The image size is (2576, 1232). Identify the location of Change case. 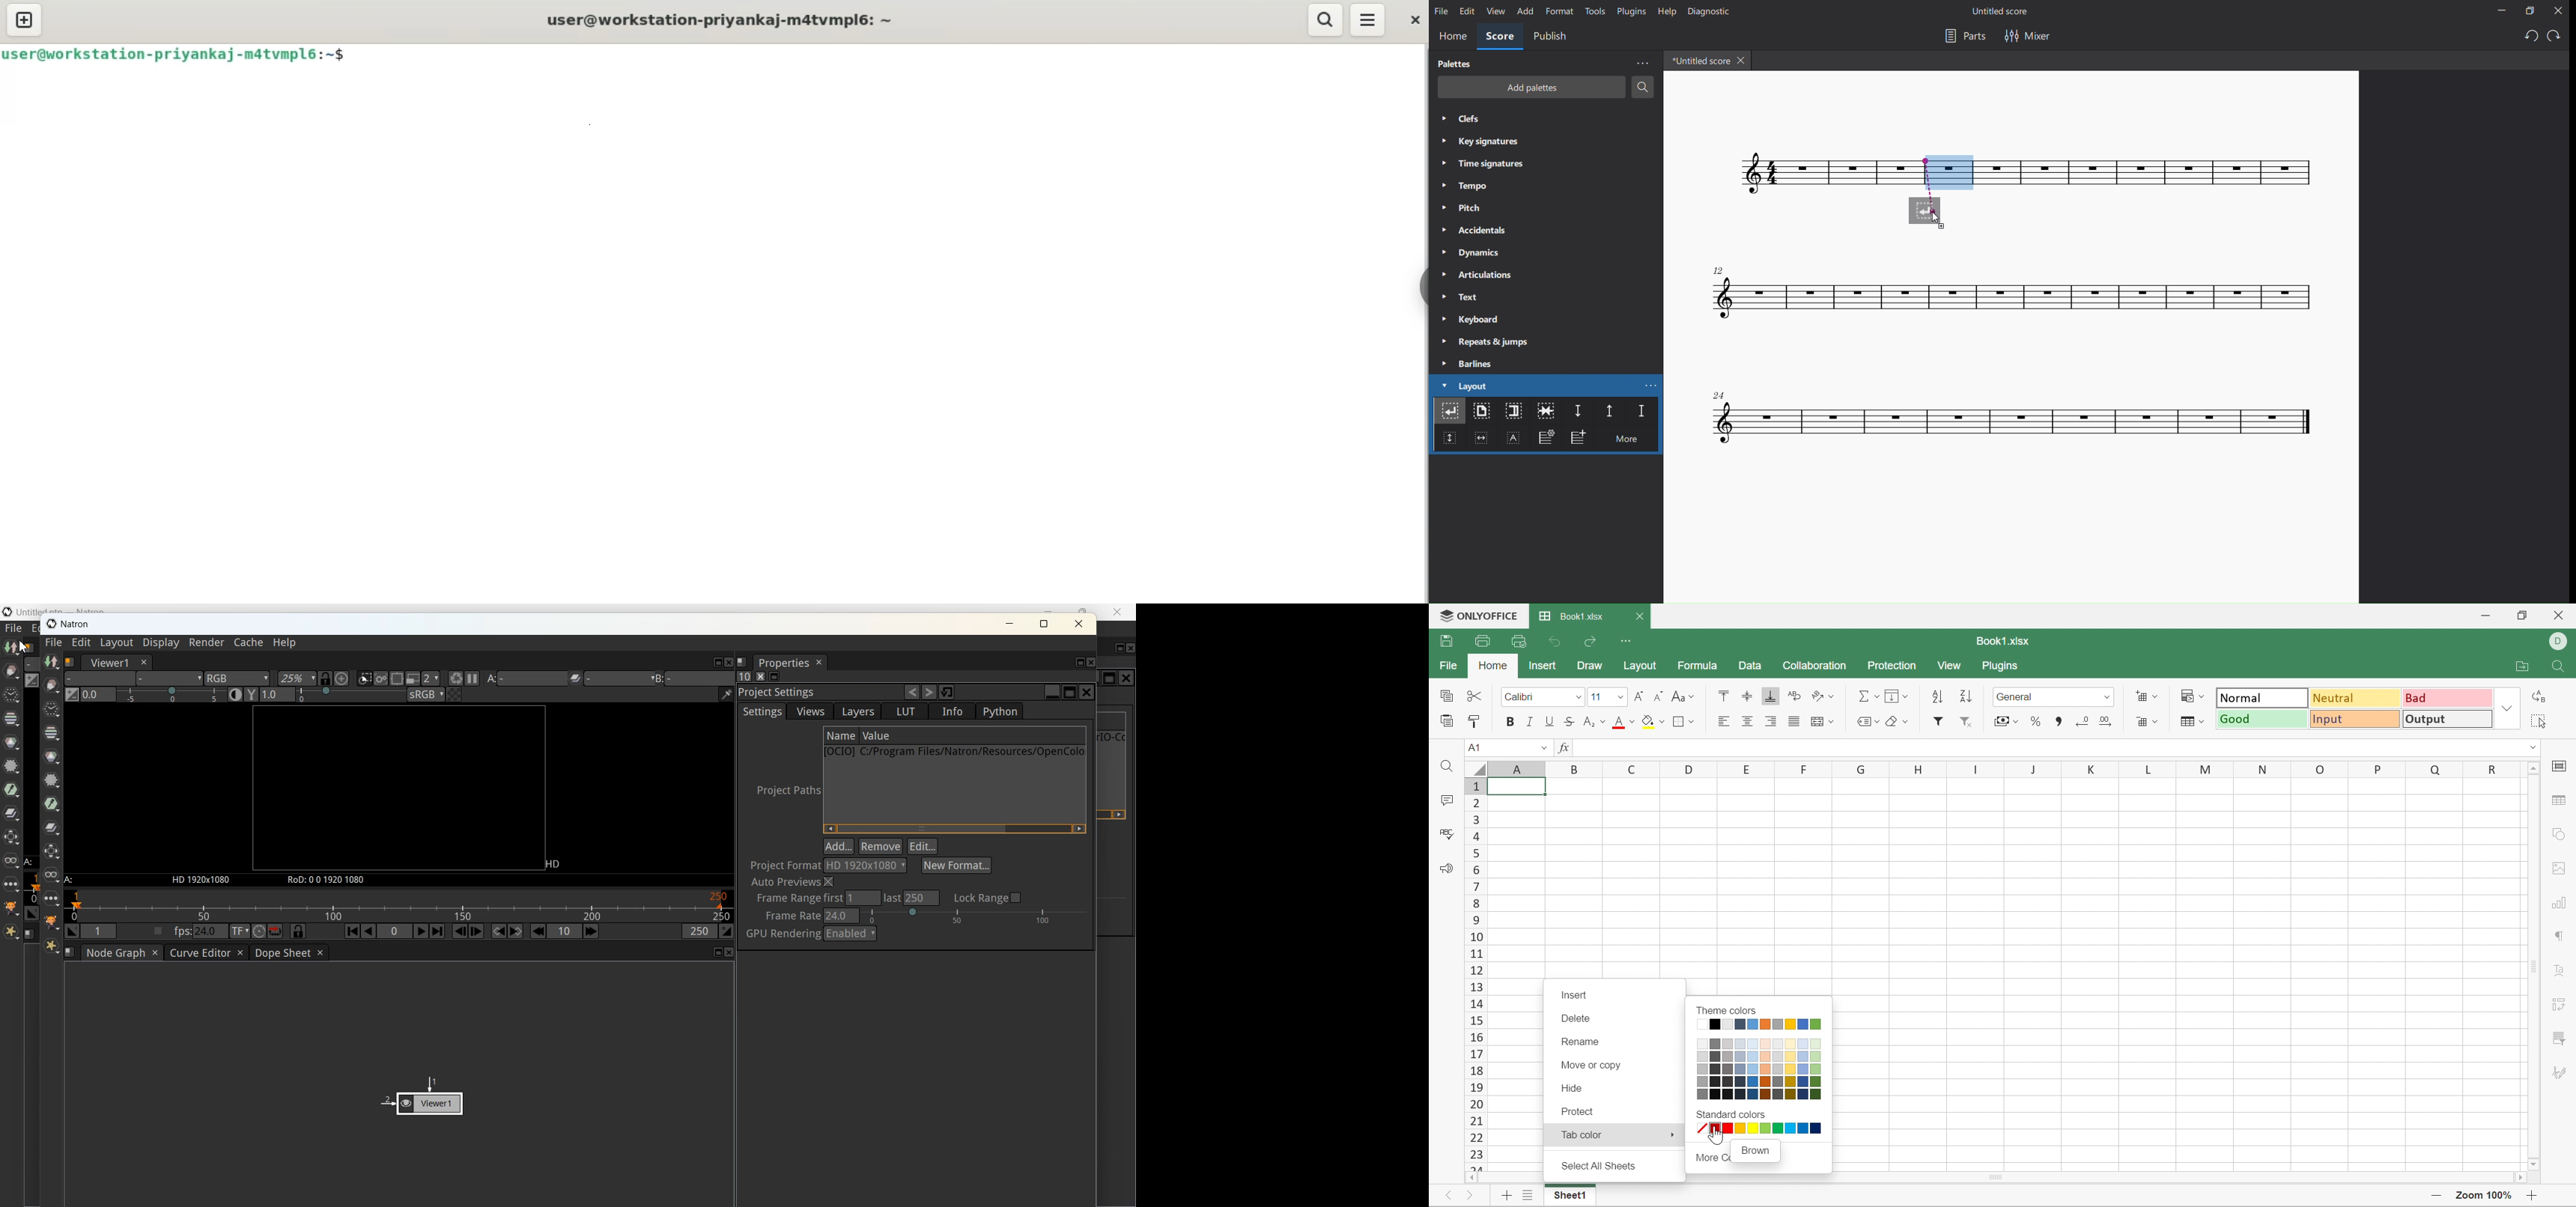
(1682, 696).